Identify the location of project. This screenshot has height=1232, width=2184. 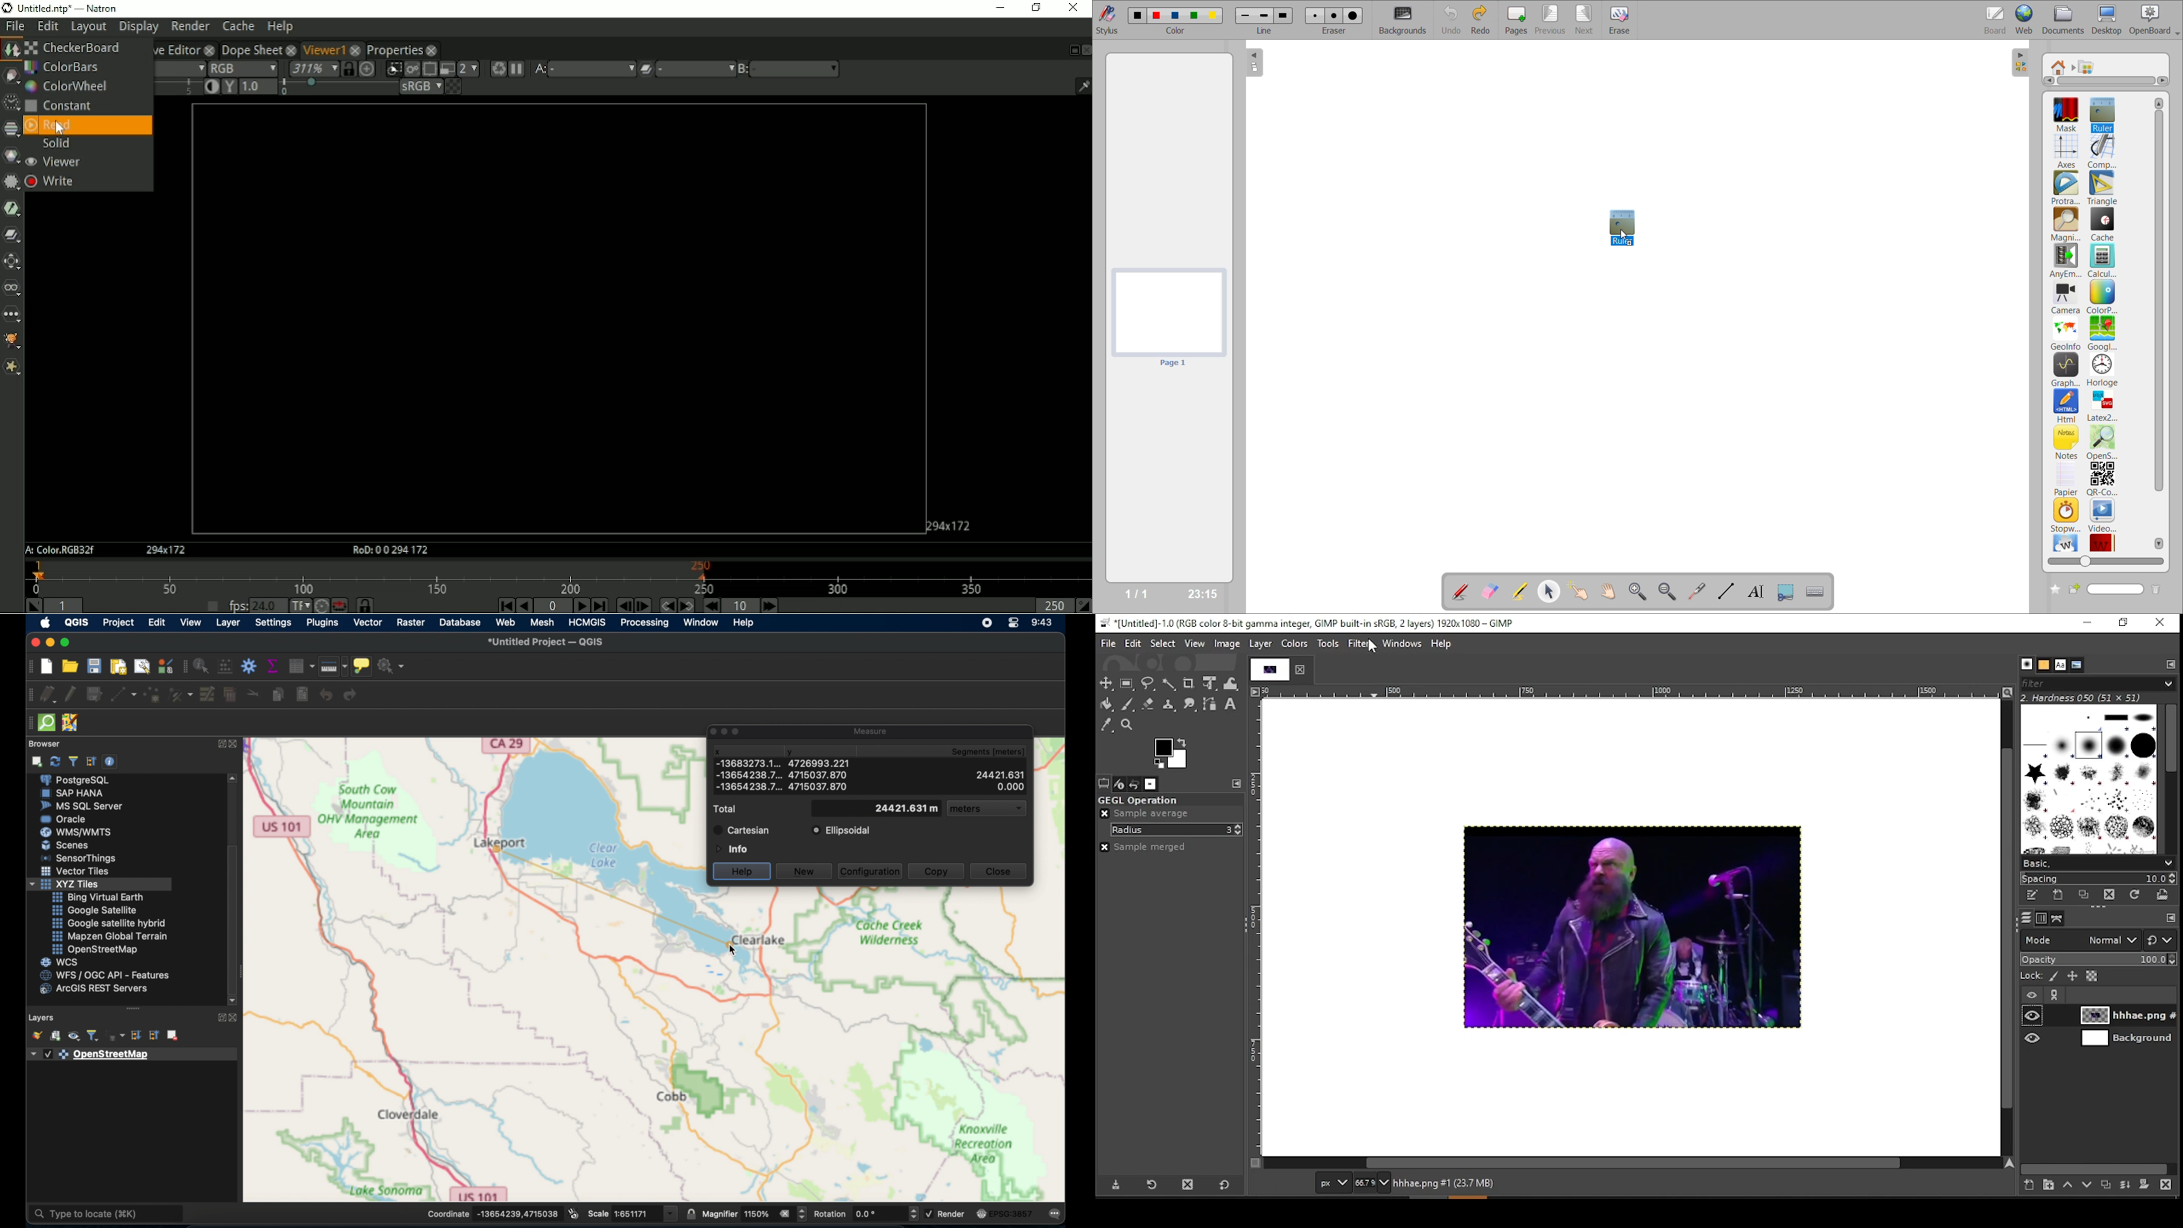
(119, 621).